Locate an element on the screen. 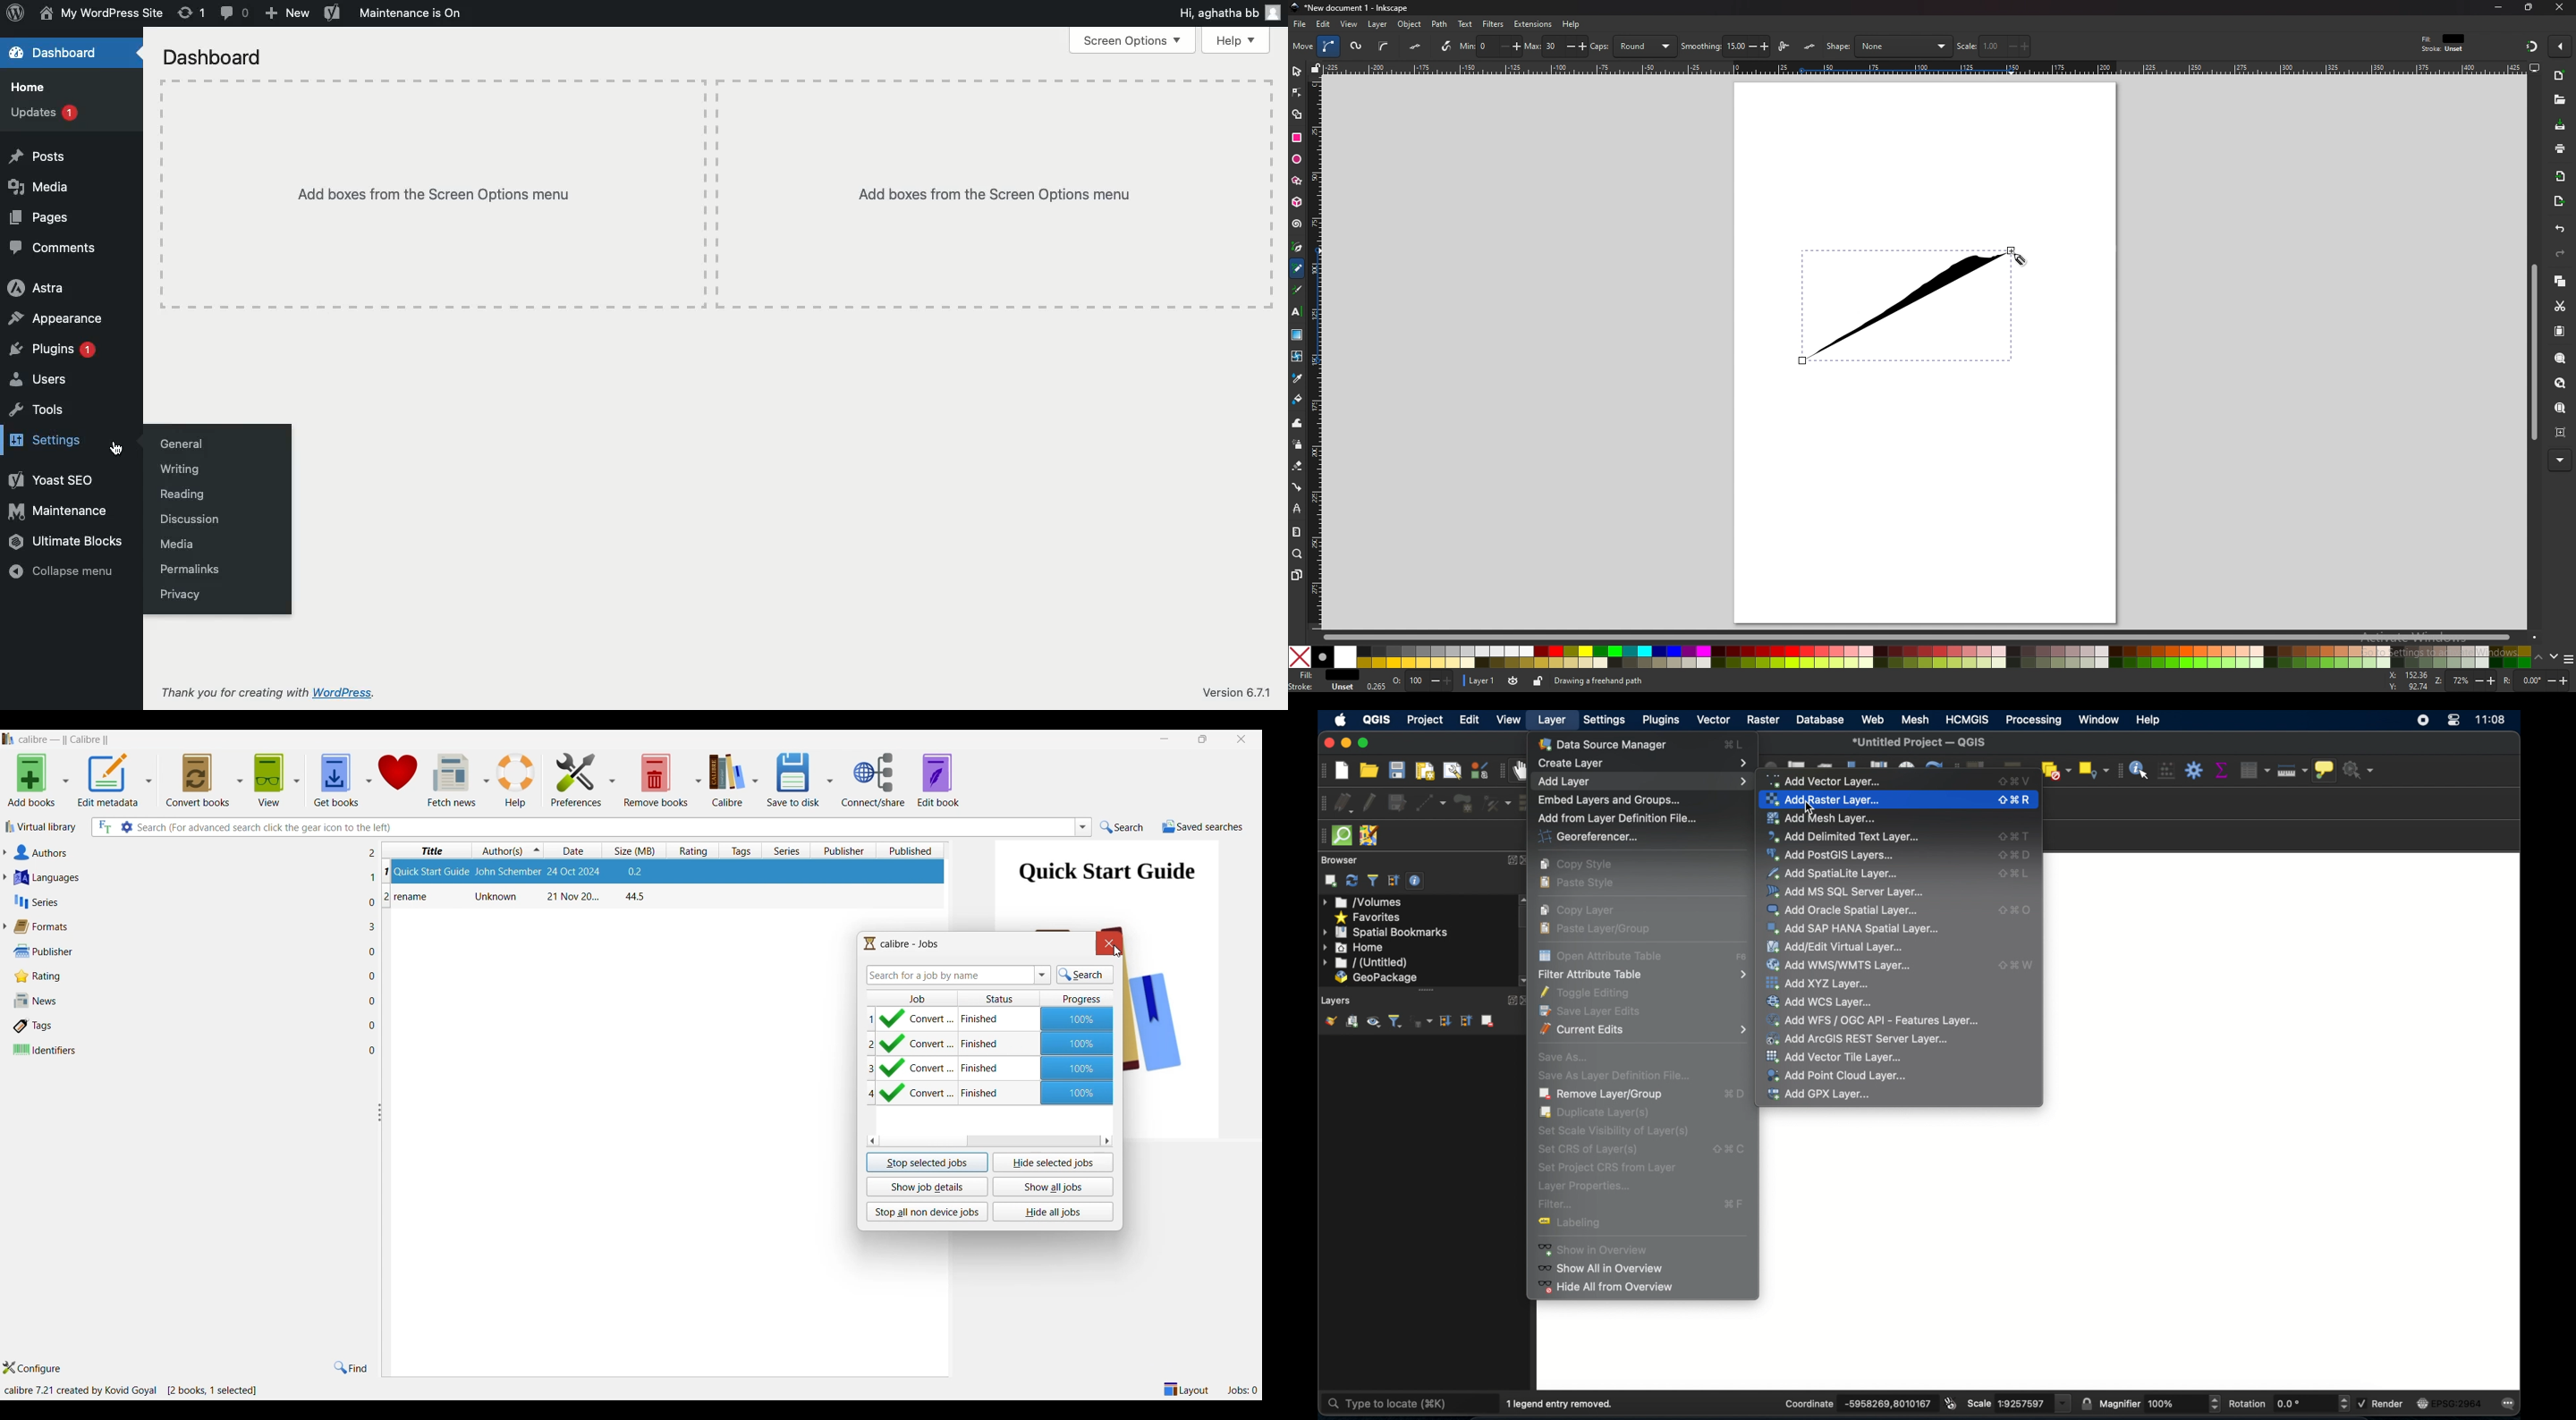 This screenshot has width=2576, height=1428. Get book options is located at coordinates (368, 781).